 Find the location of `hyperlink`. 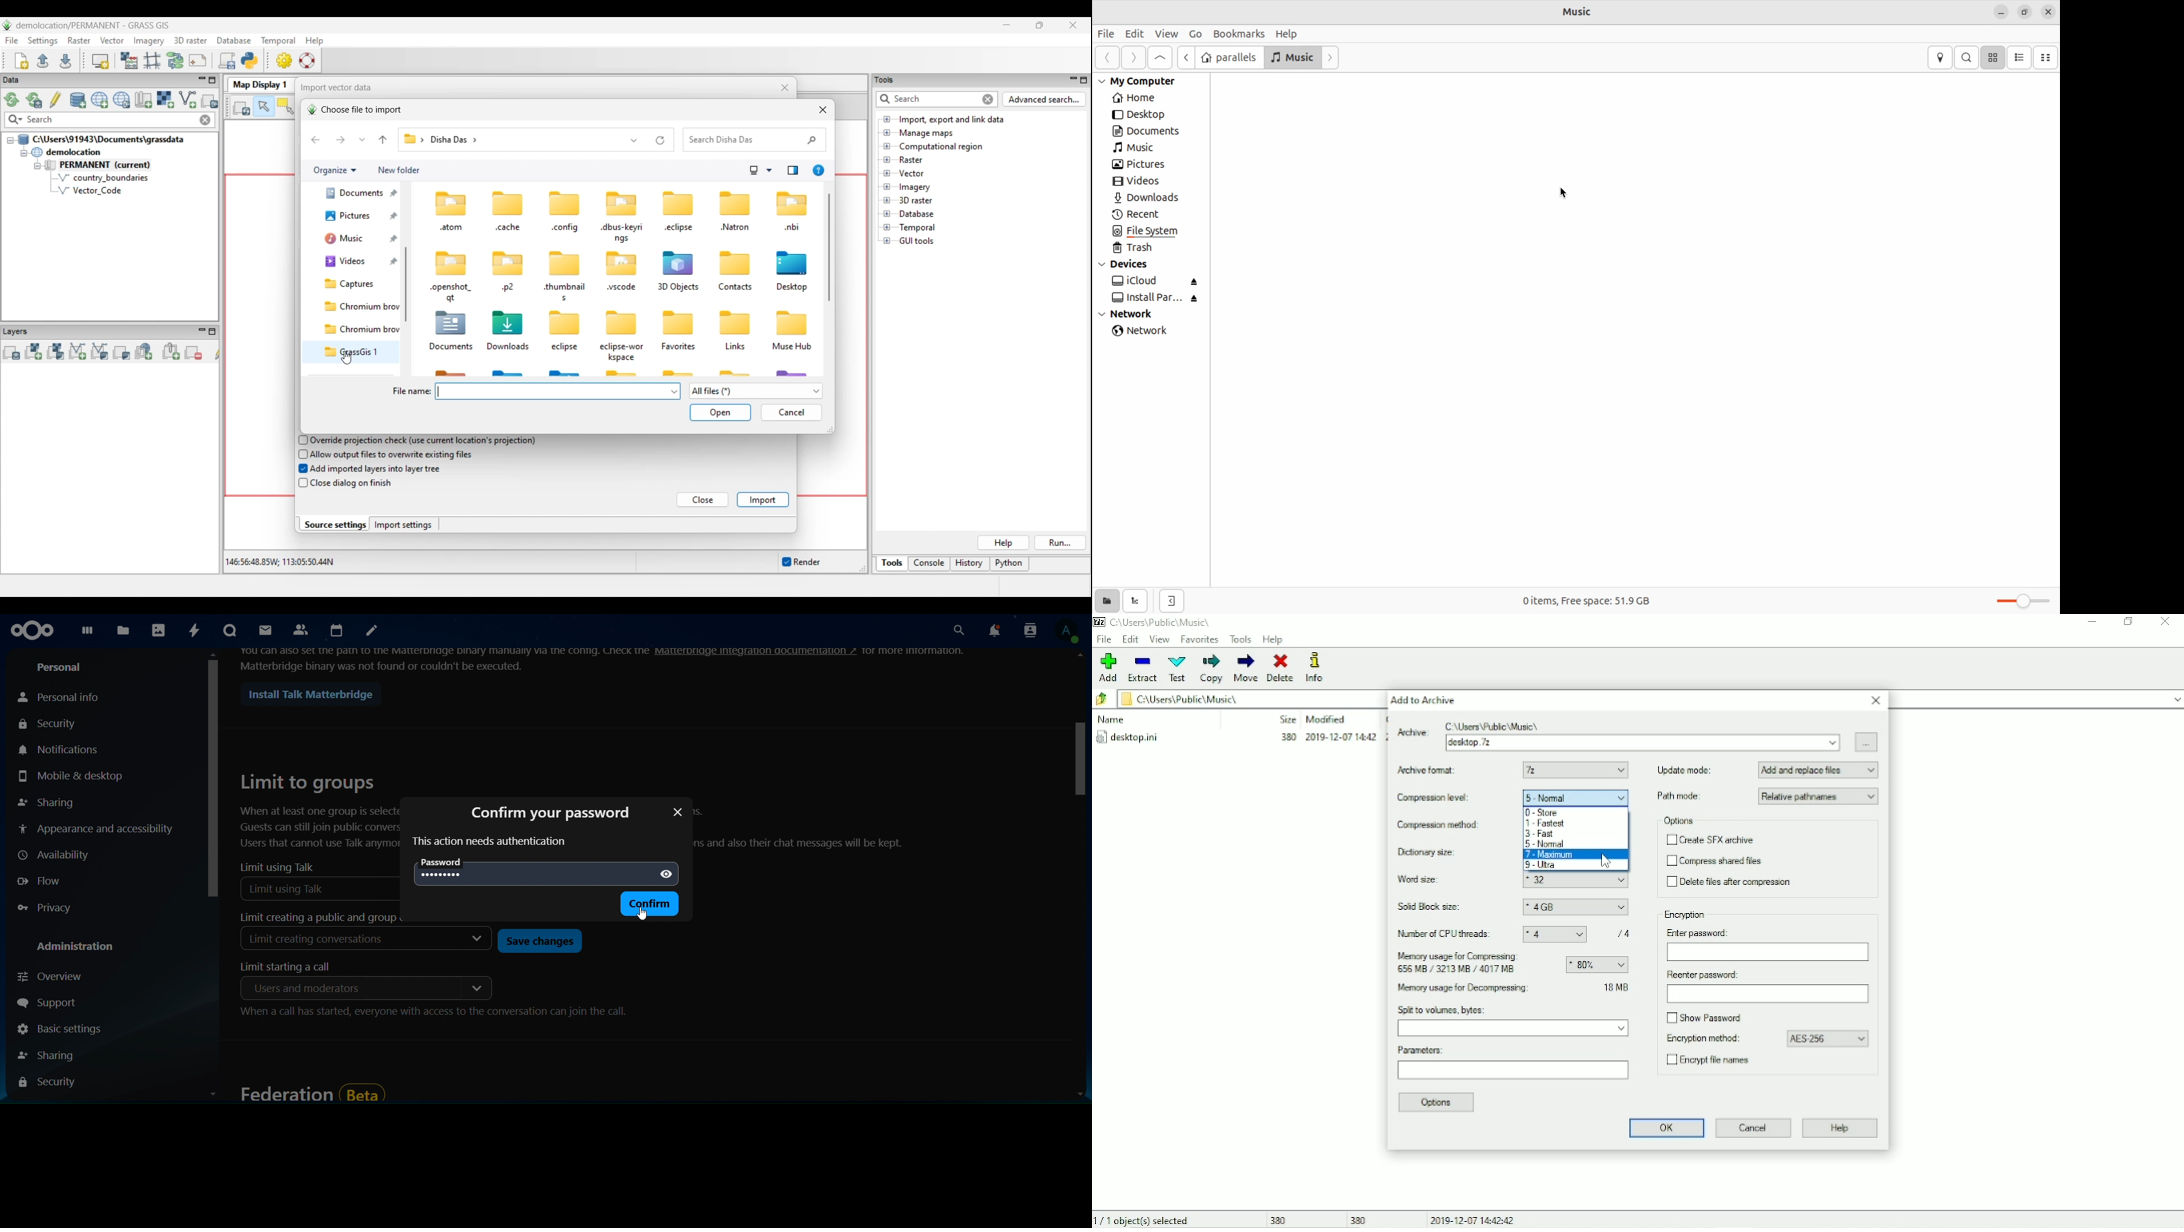

hyperlink is located at coordinates (756, 651).